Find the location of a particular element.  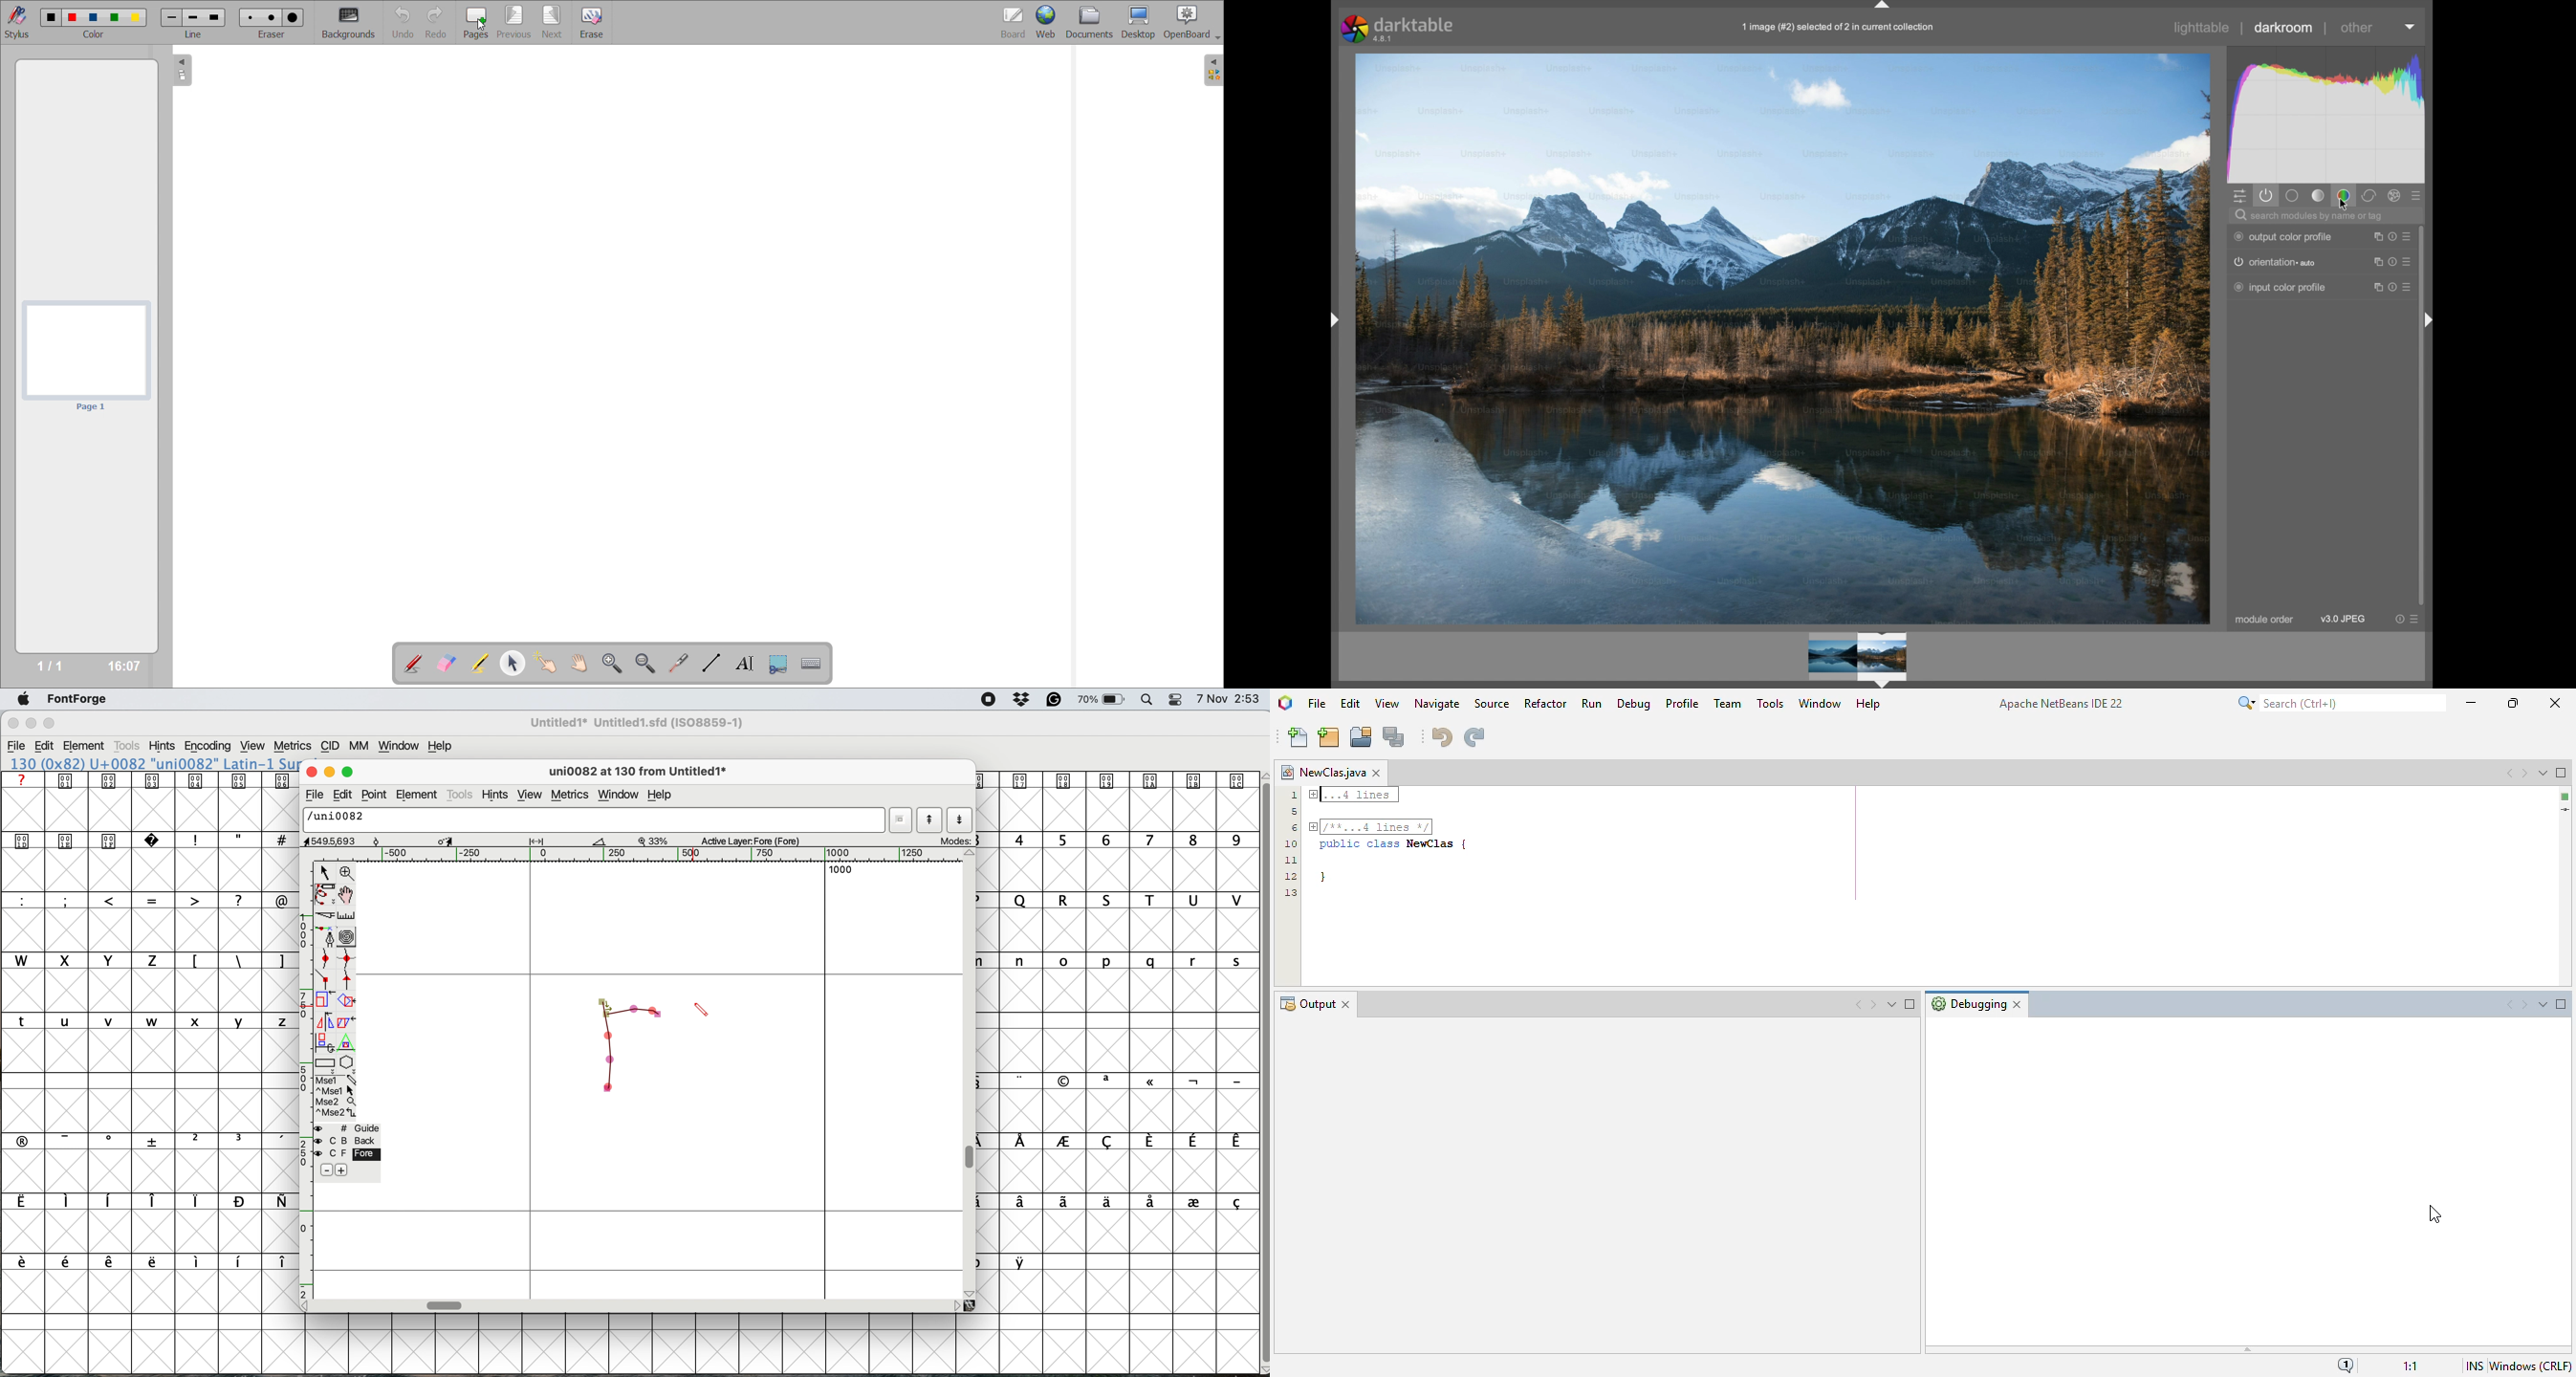

special characters is located at coordinates (144, 1141).